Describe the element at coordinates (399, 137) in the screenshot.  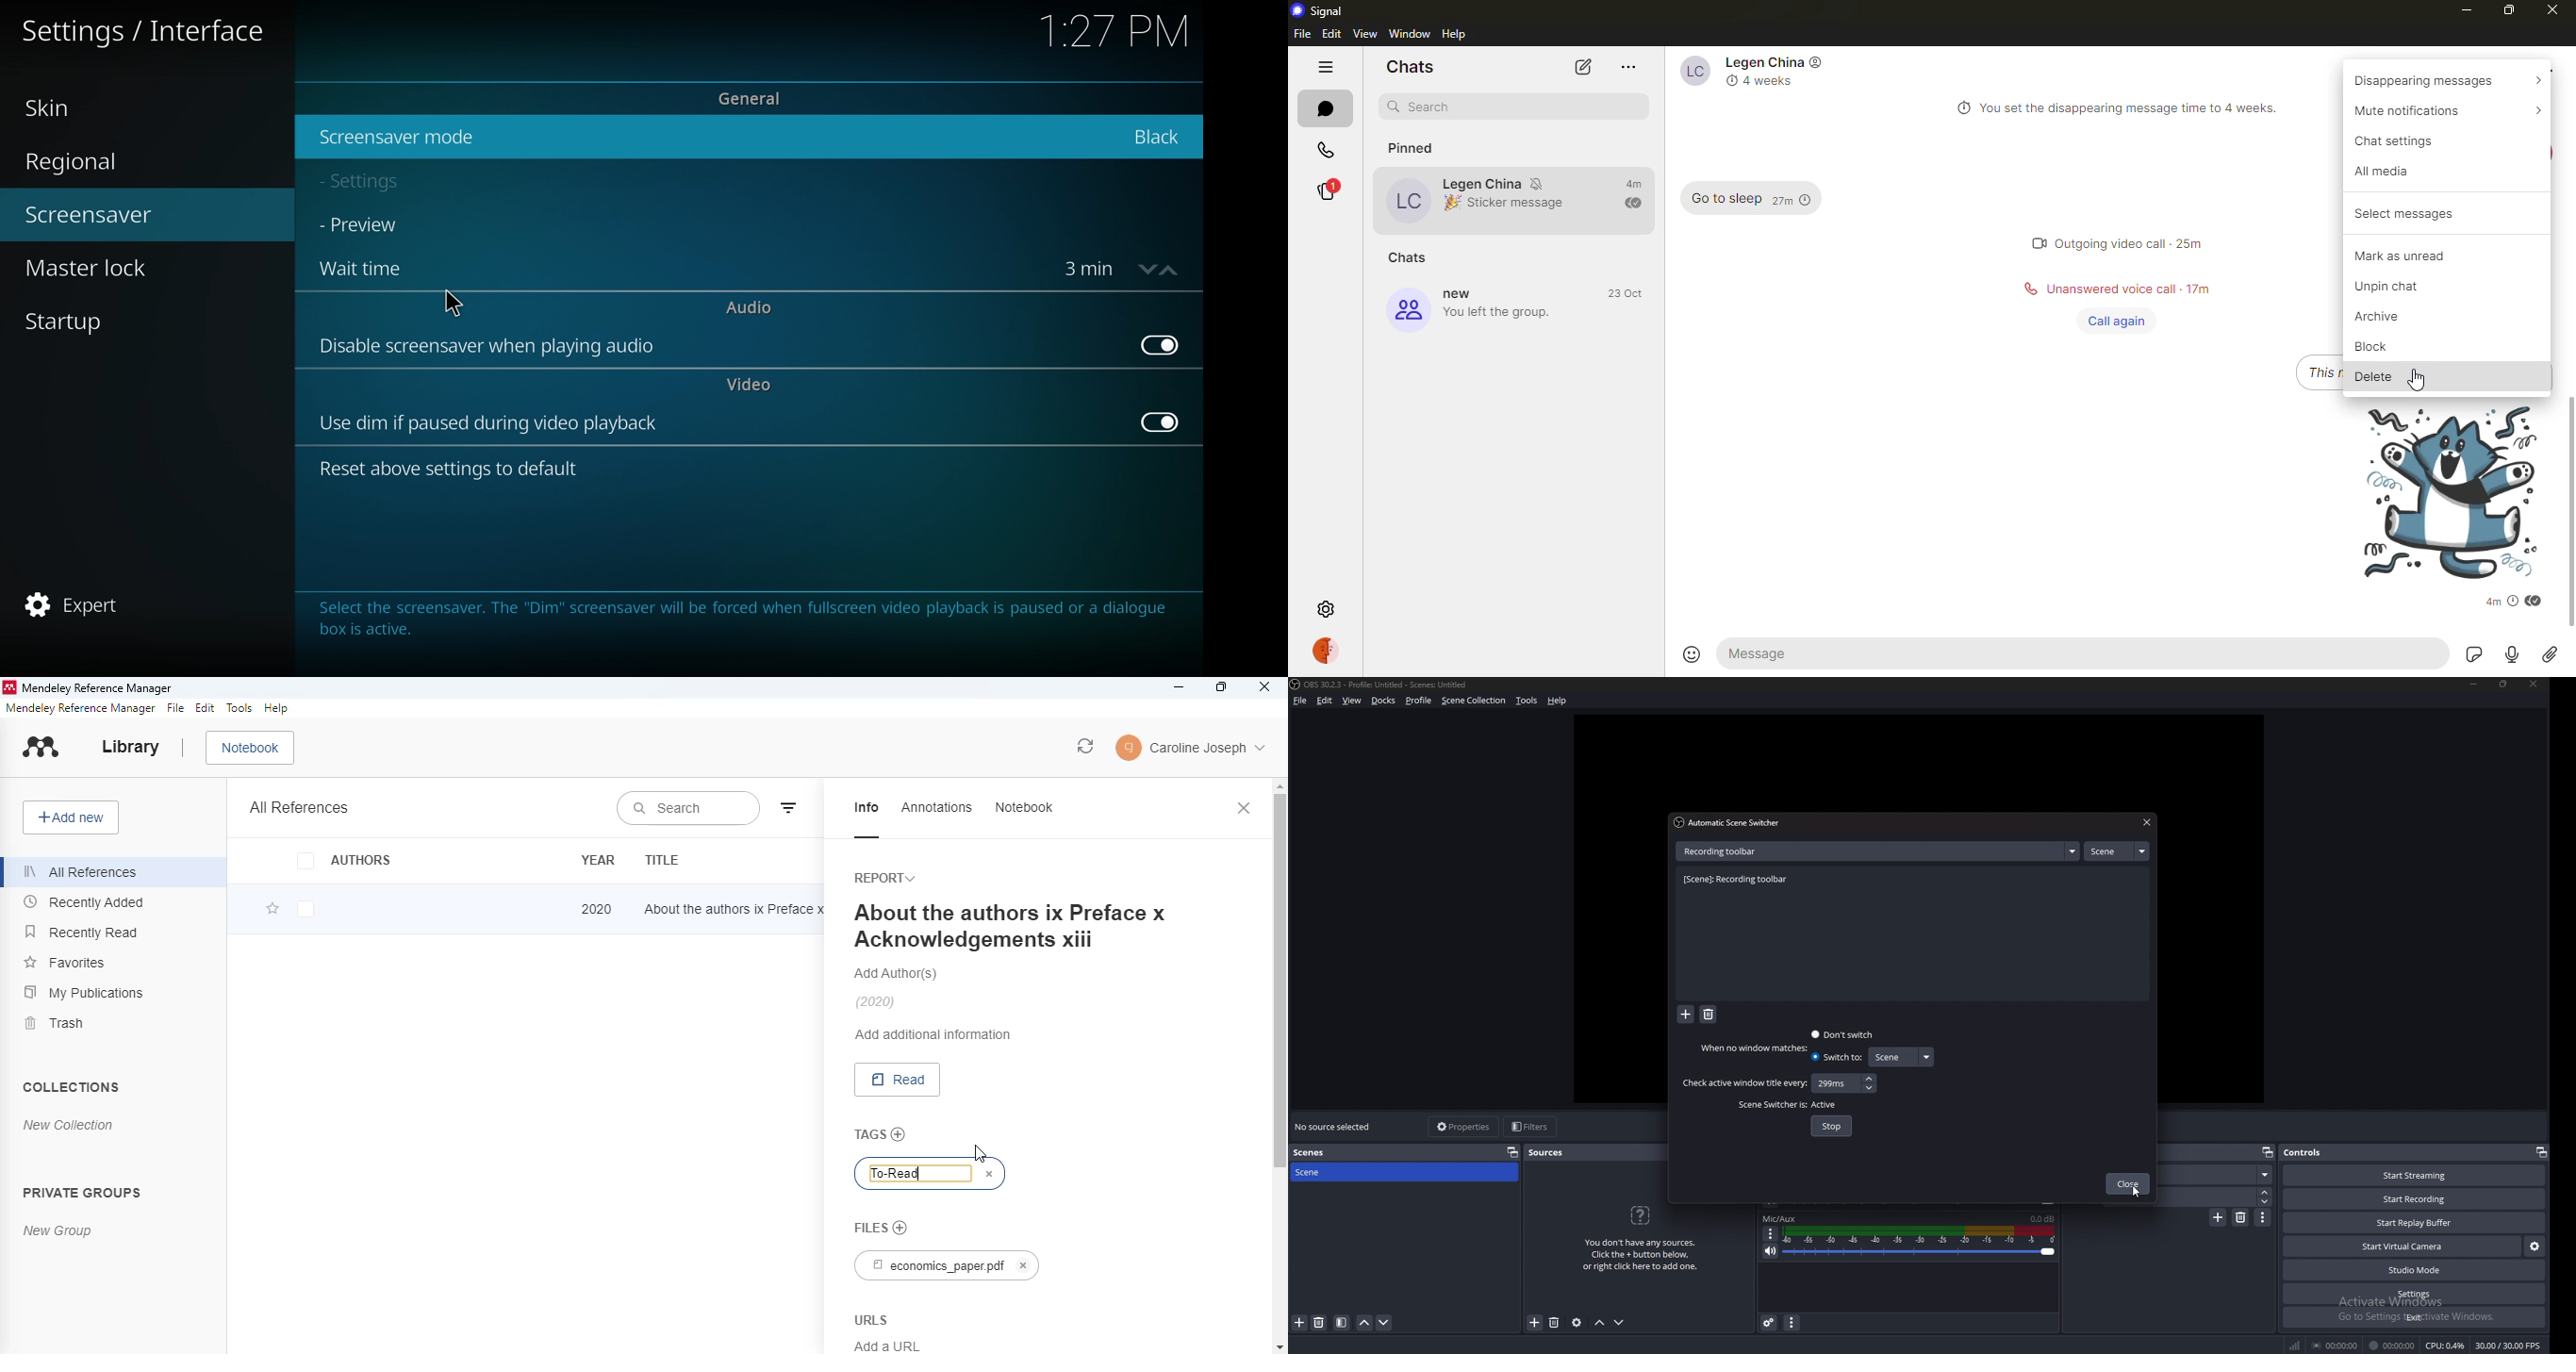
I see `screensaver mode` at that location.